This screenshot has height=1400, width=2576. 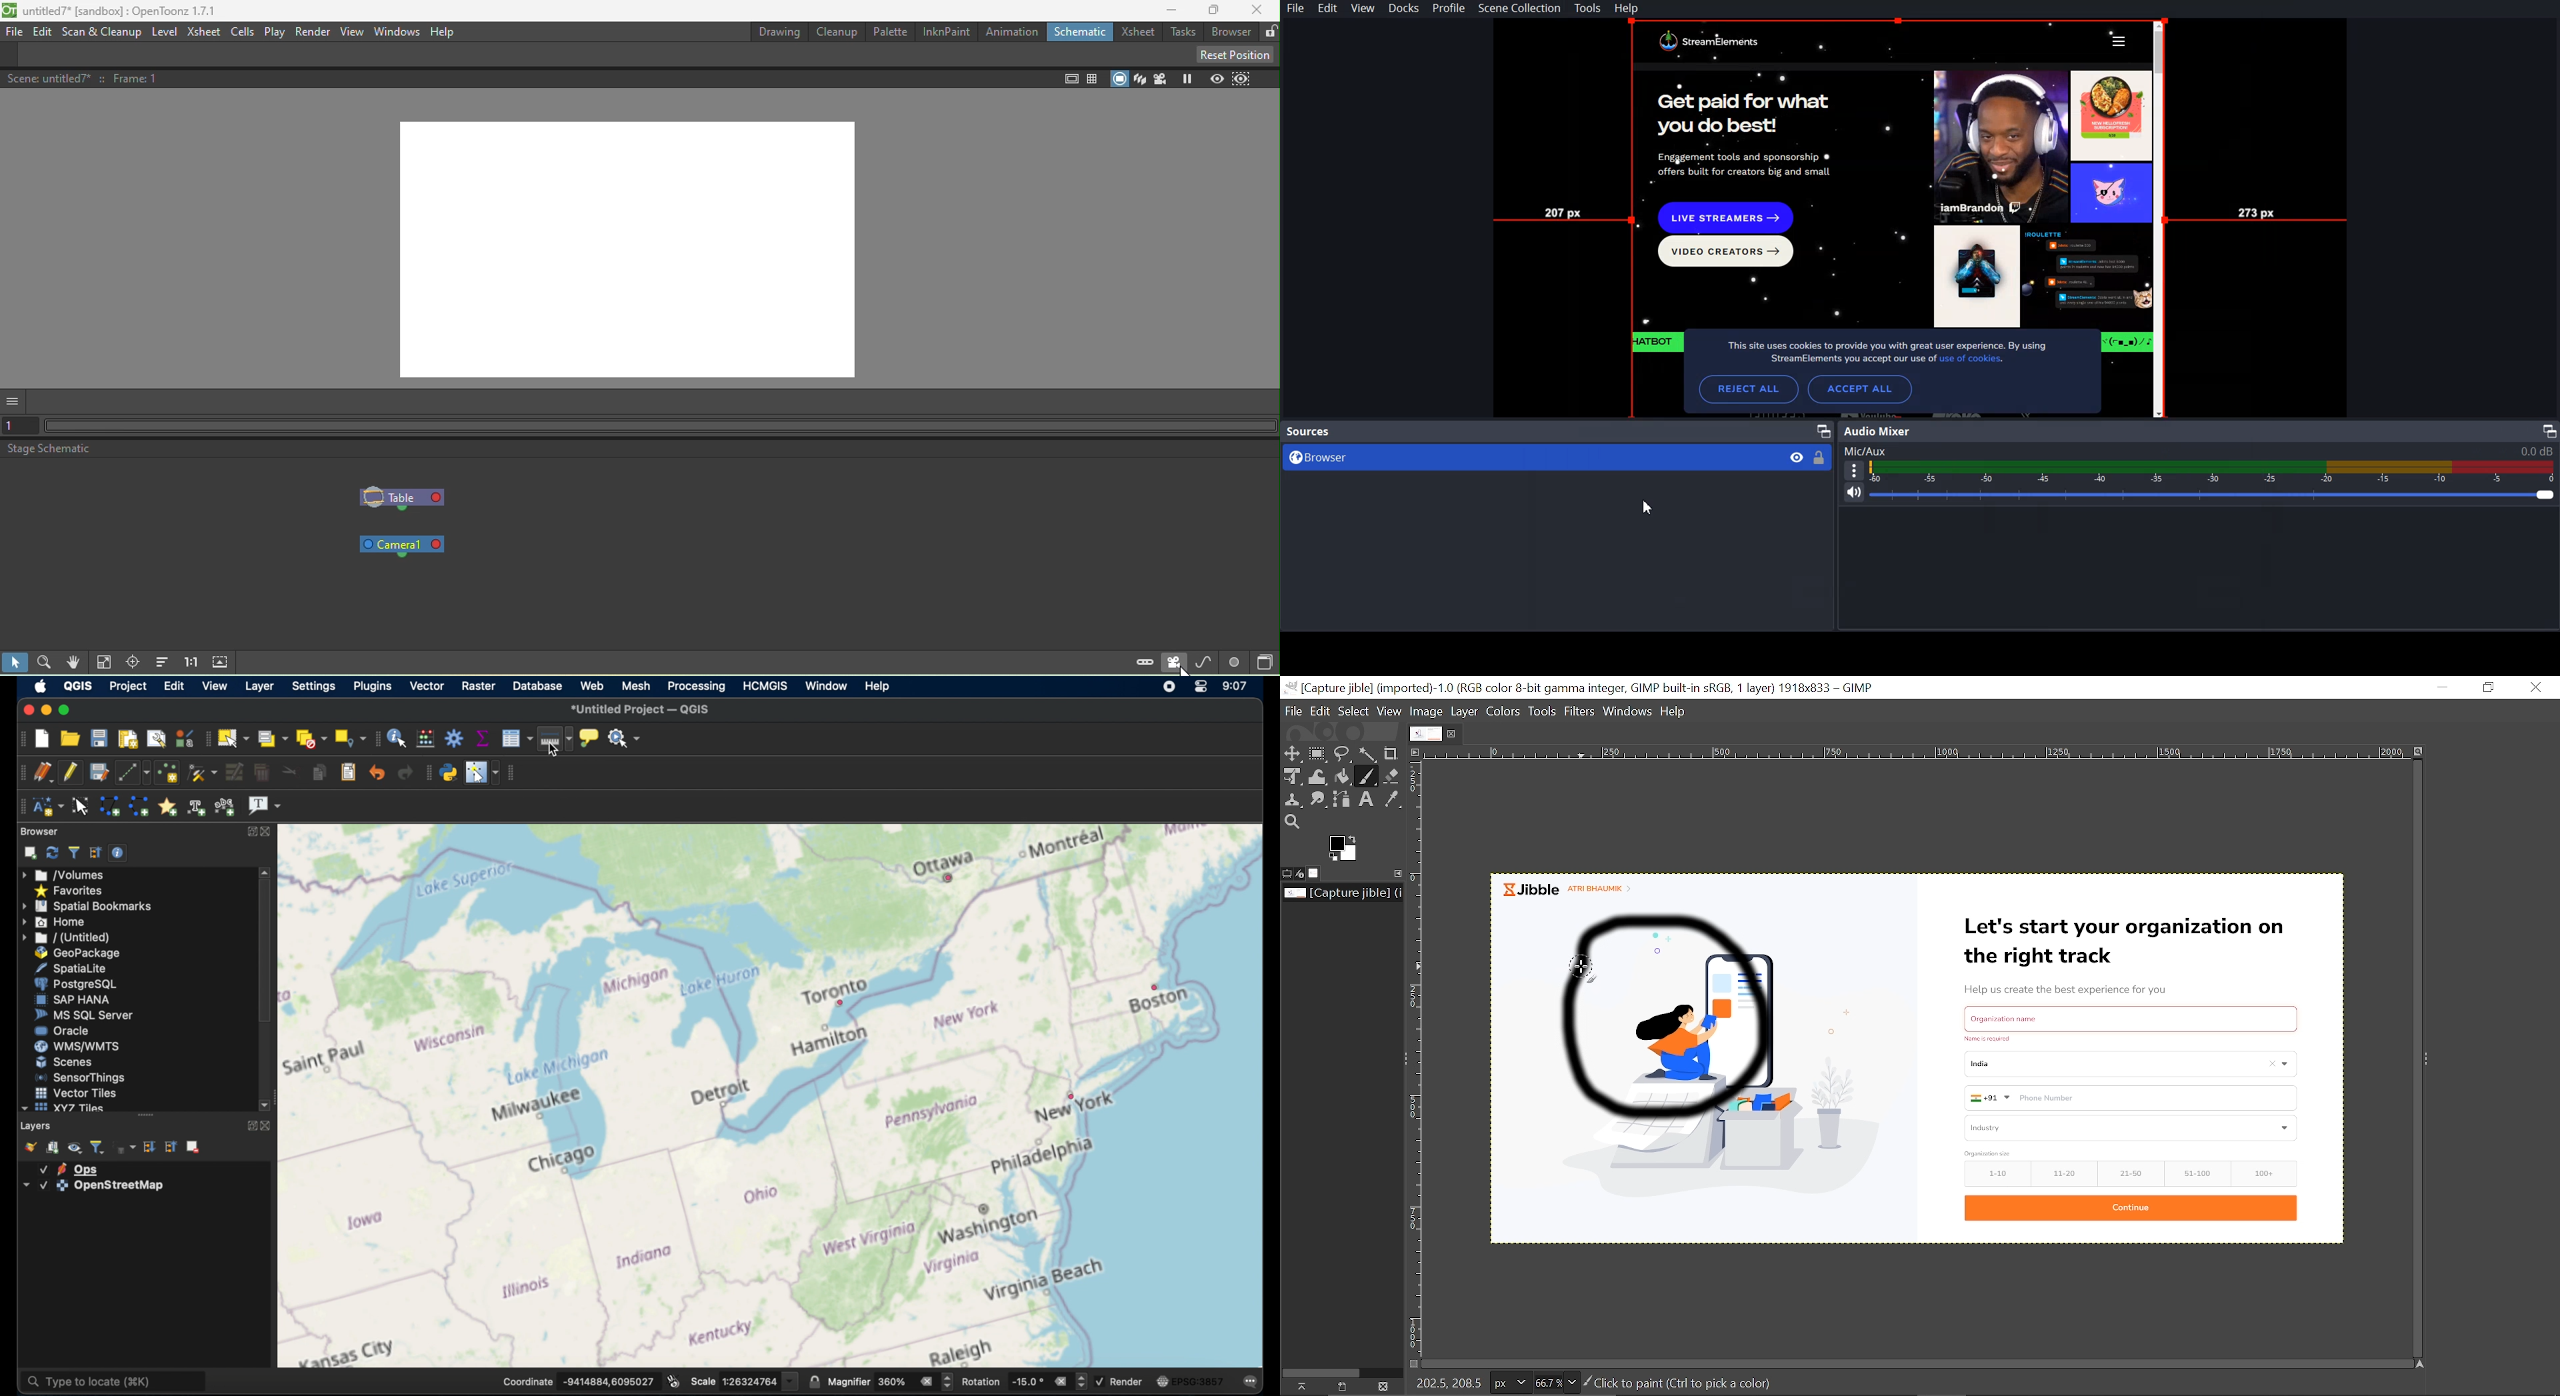 What do you see at coordinates (1293, 777) in the screenshot?
I see `Unified select tool` at bounding box center [1293, 777].